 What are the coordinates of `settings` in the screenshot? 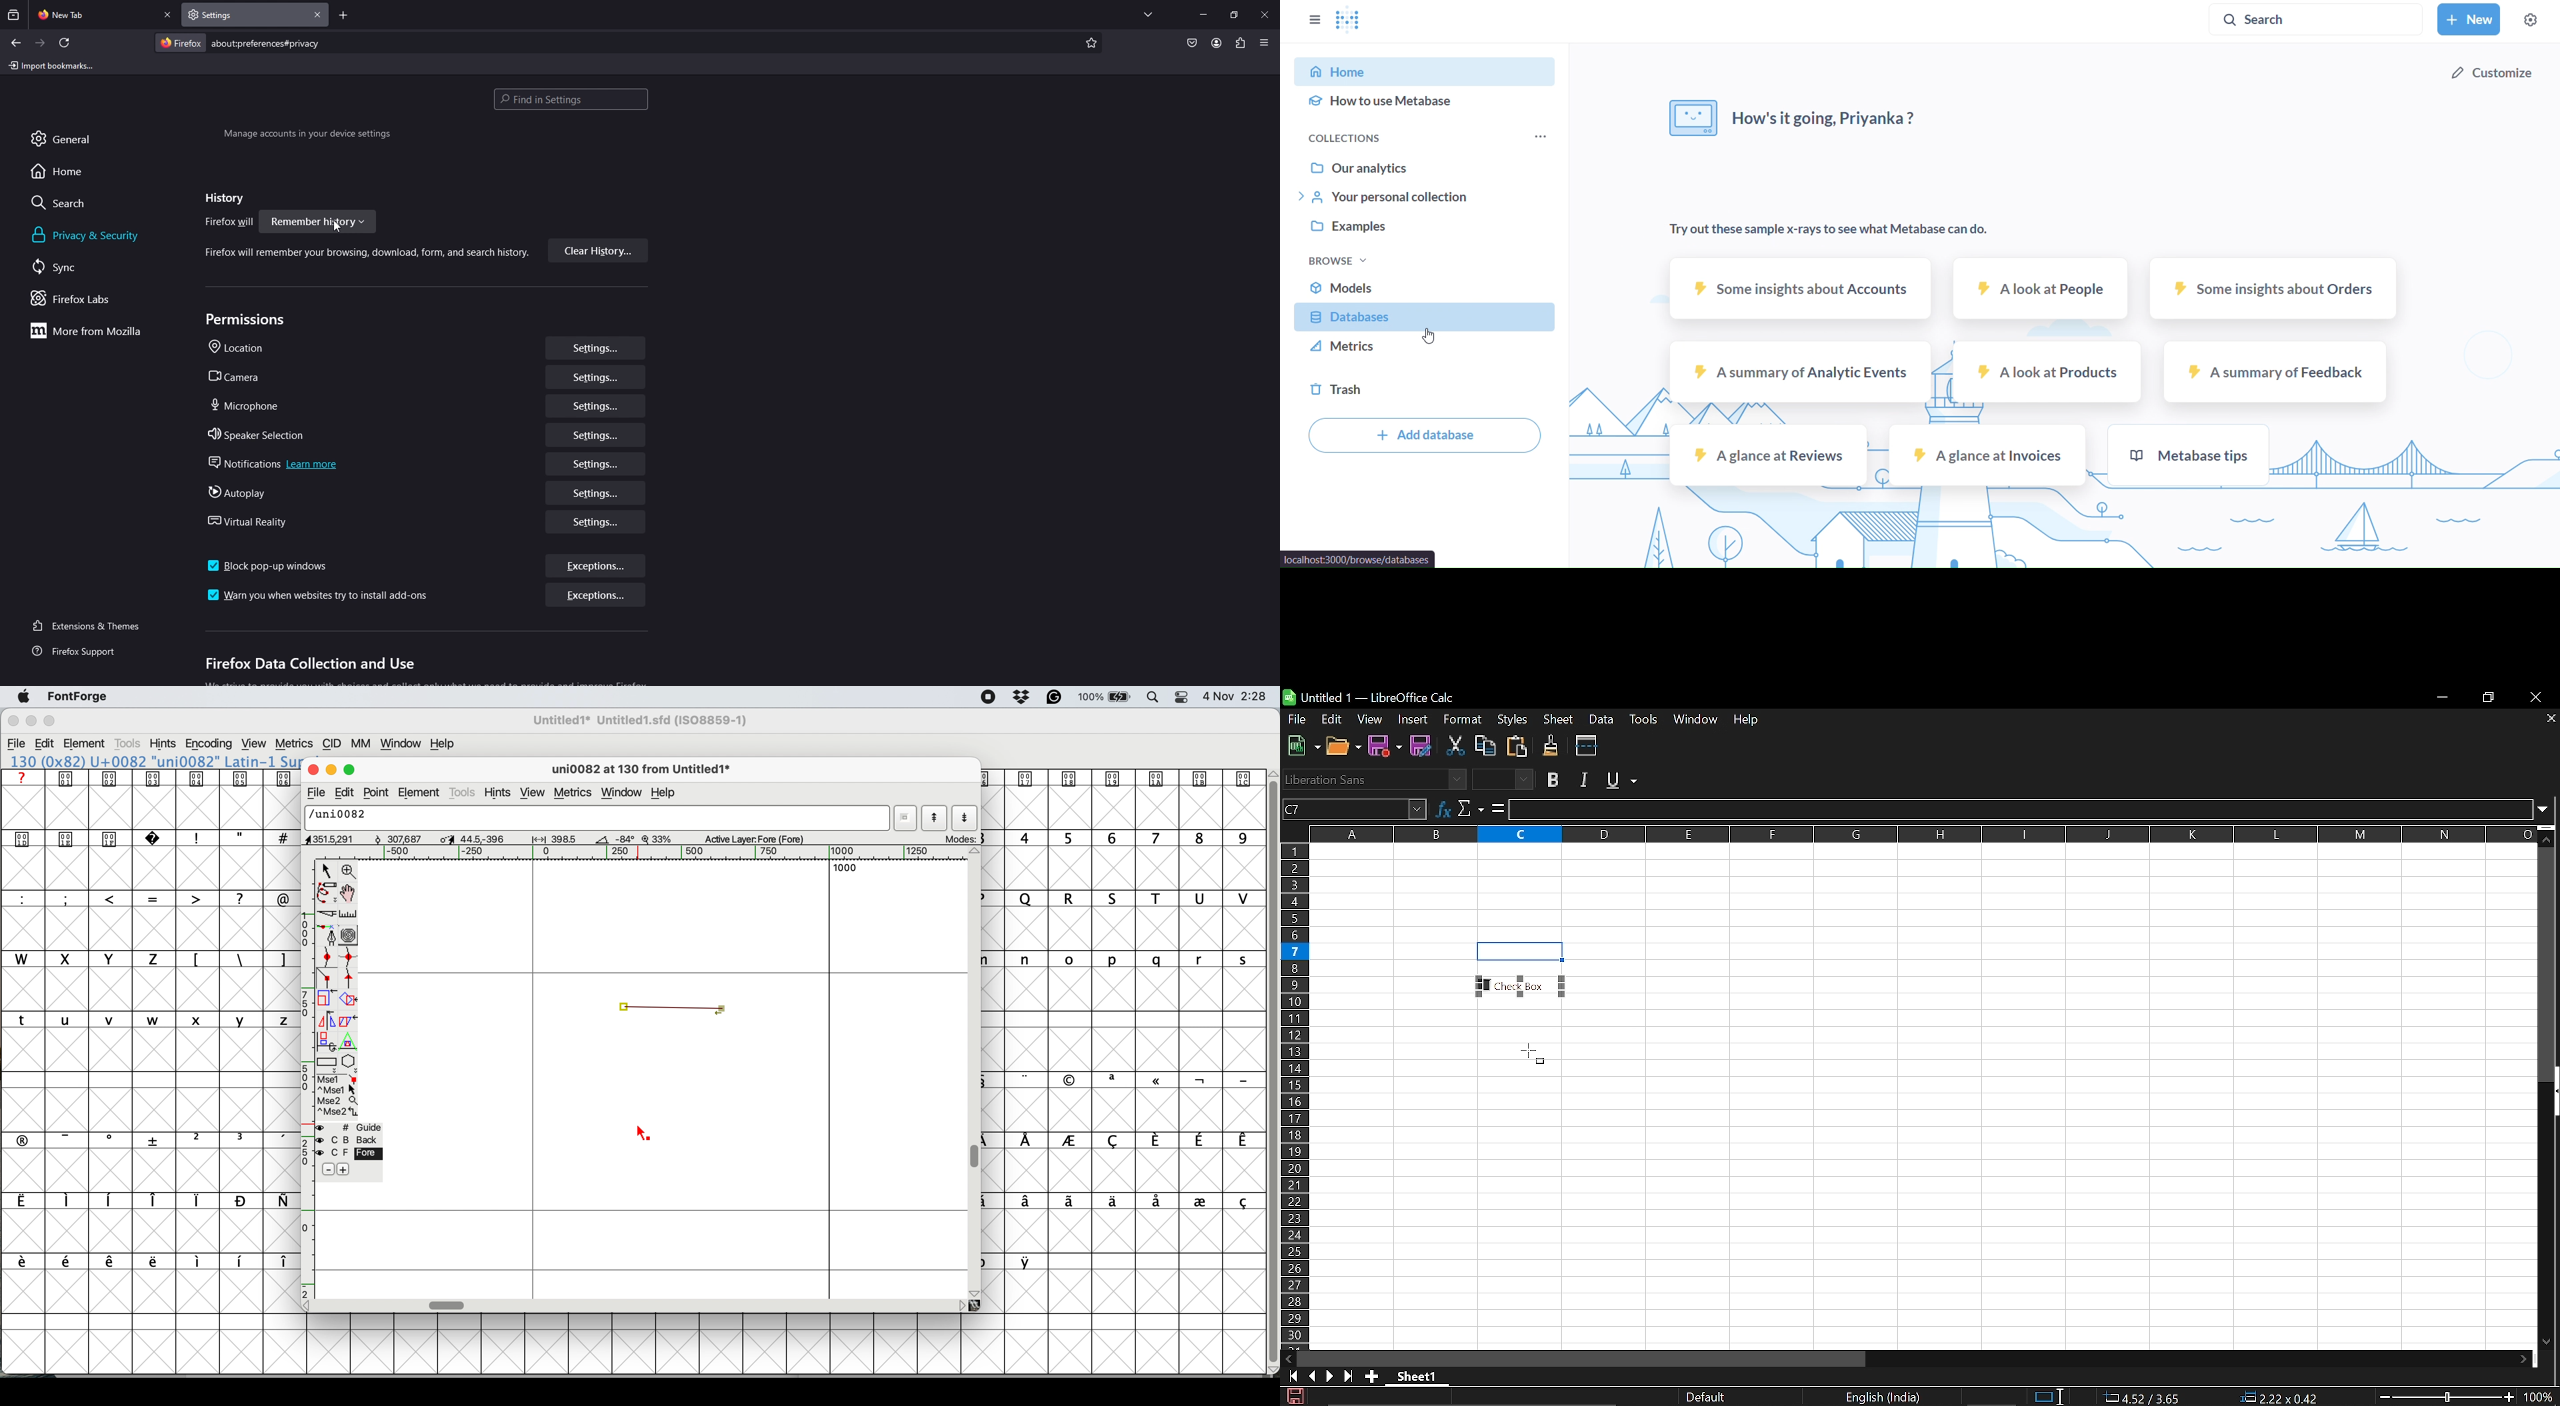 It's located at (597, 435).